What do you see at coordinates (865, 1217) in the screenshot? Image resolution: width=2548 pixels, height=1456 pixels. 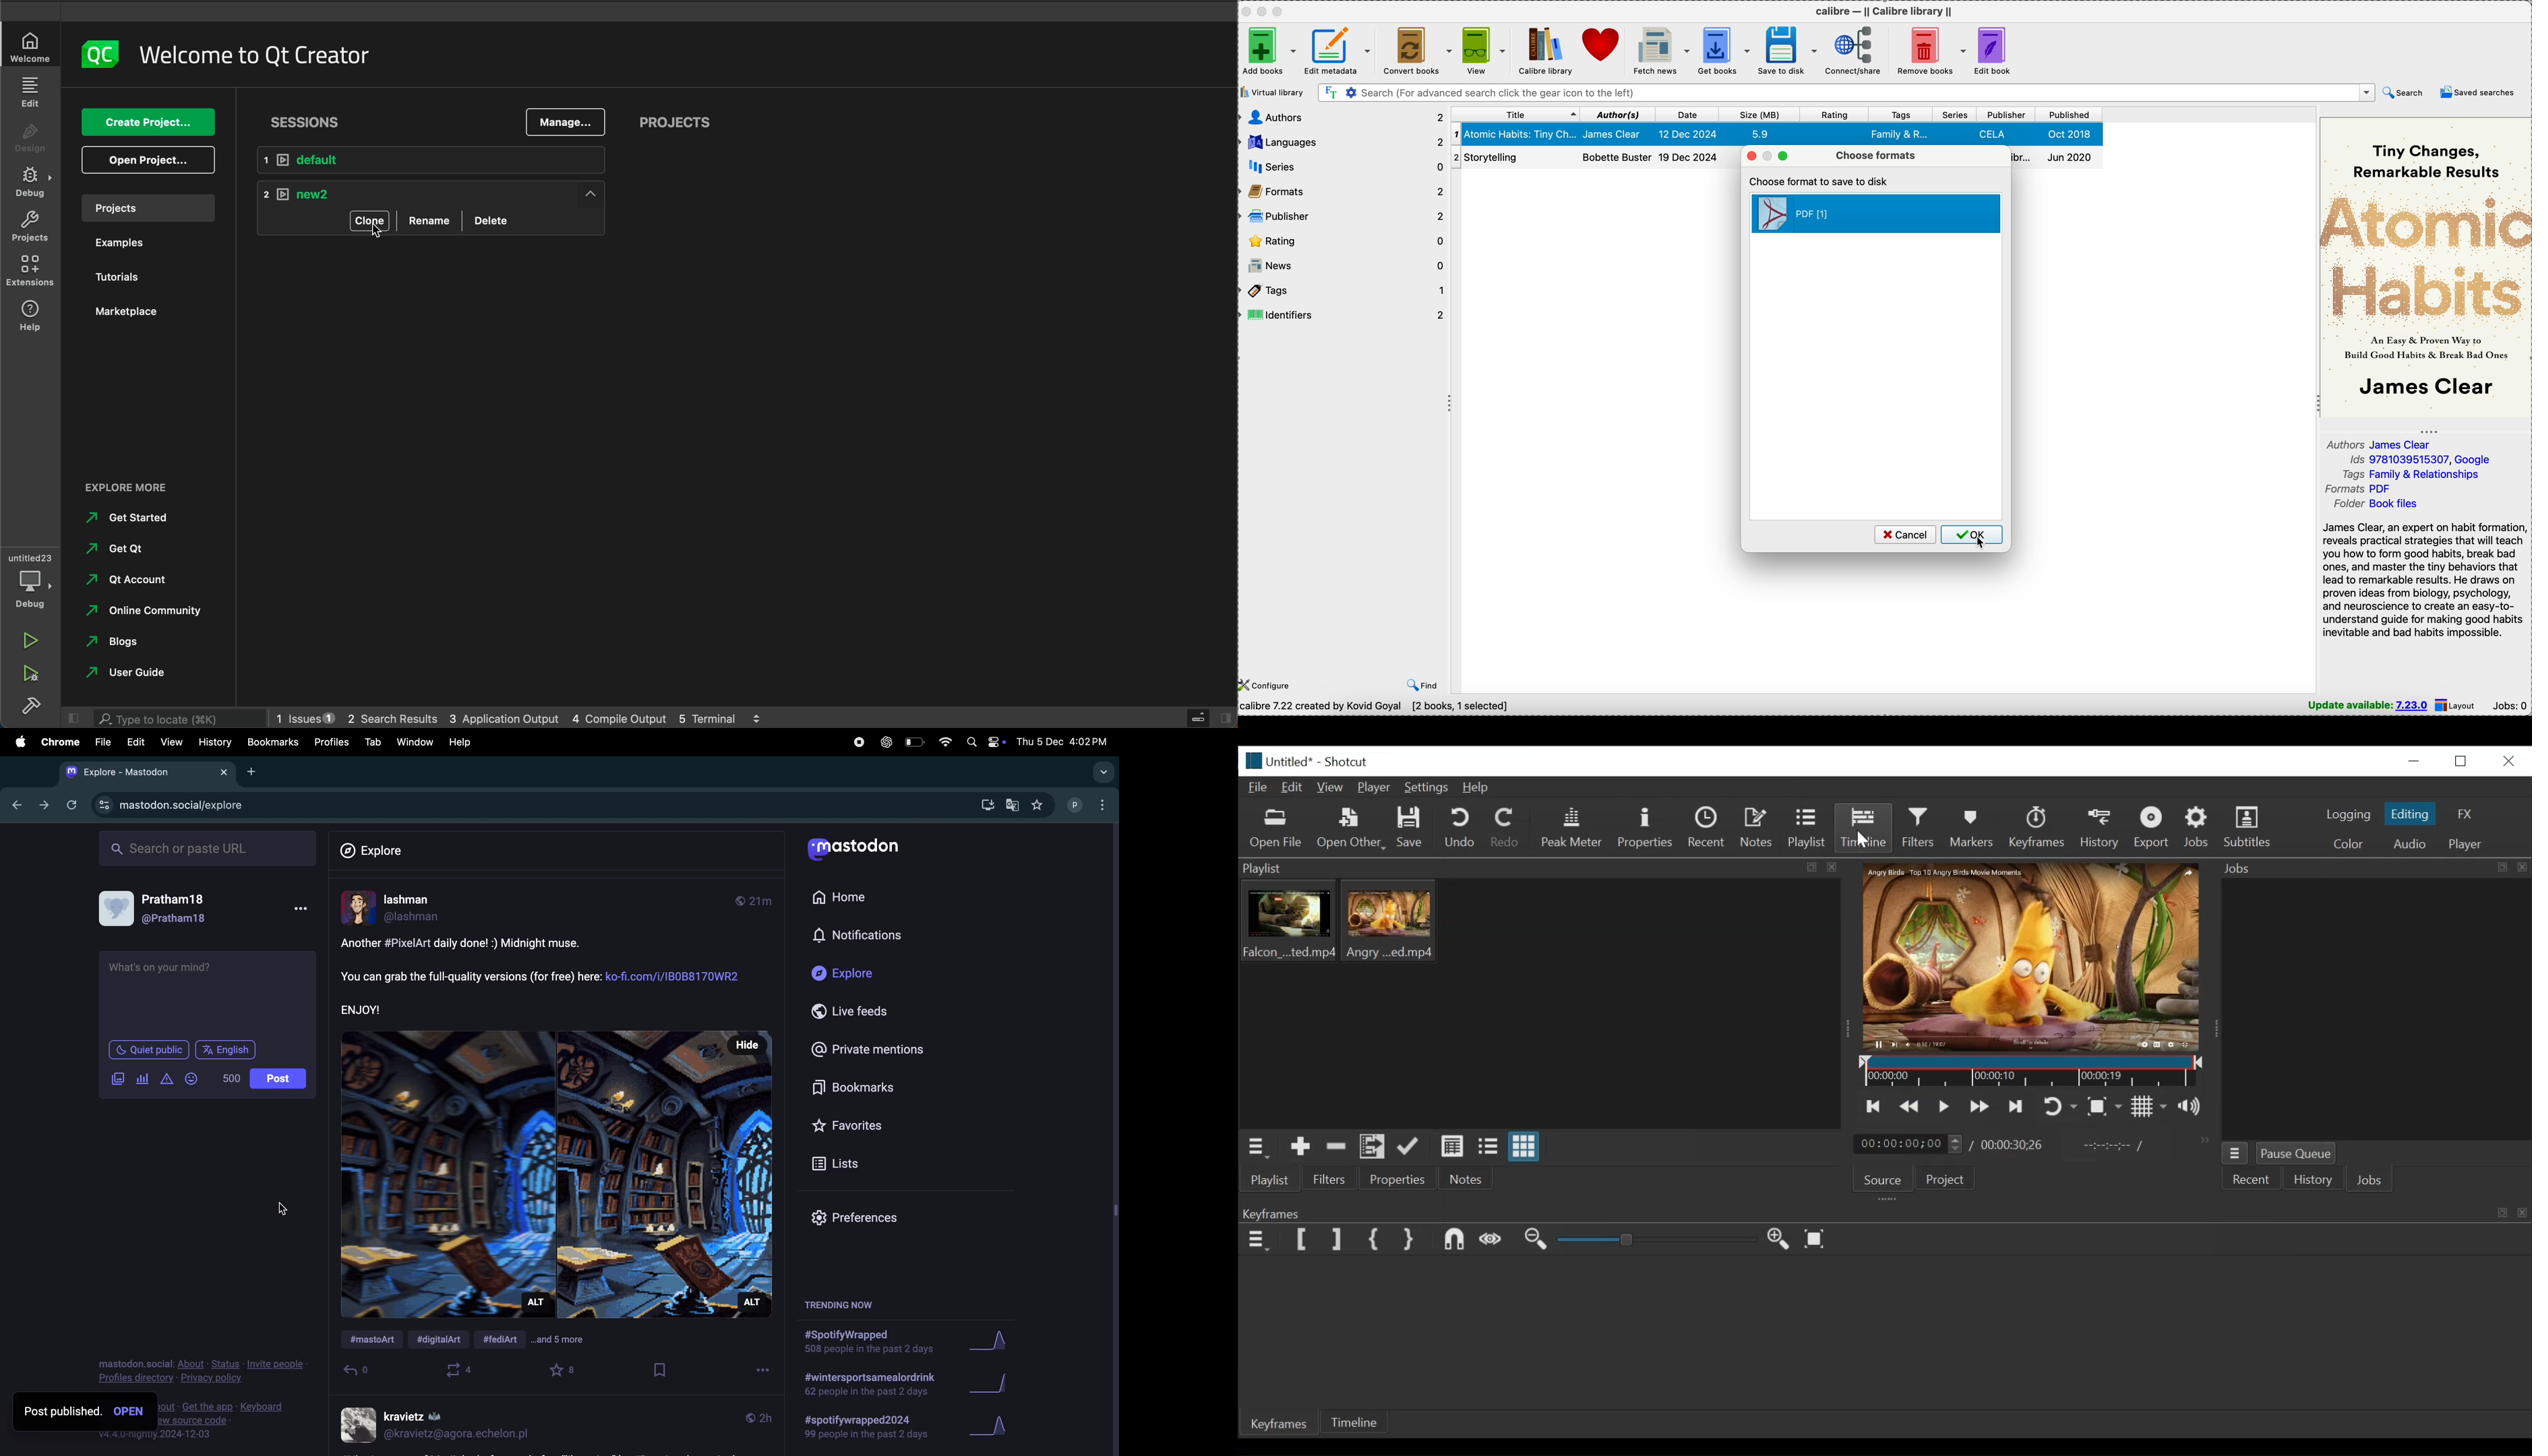 I see `prefrences` at bounding box center [865, 1217].